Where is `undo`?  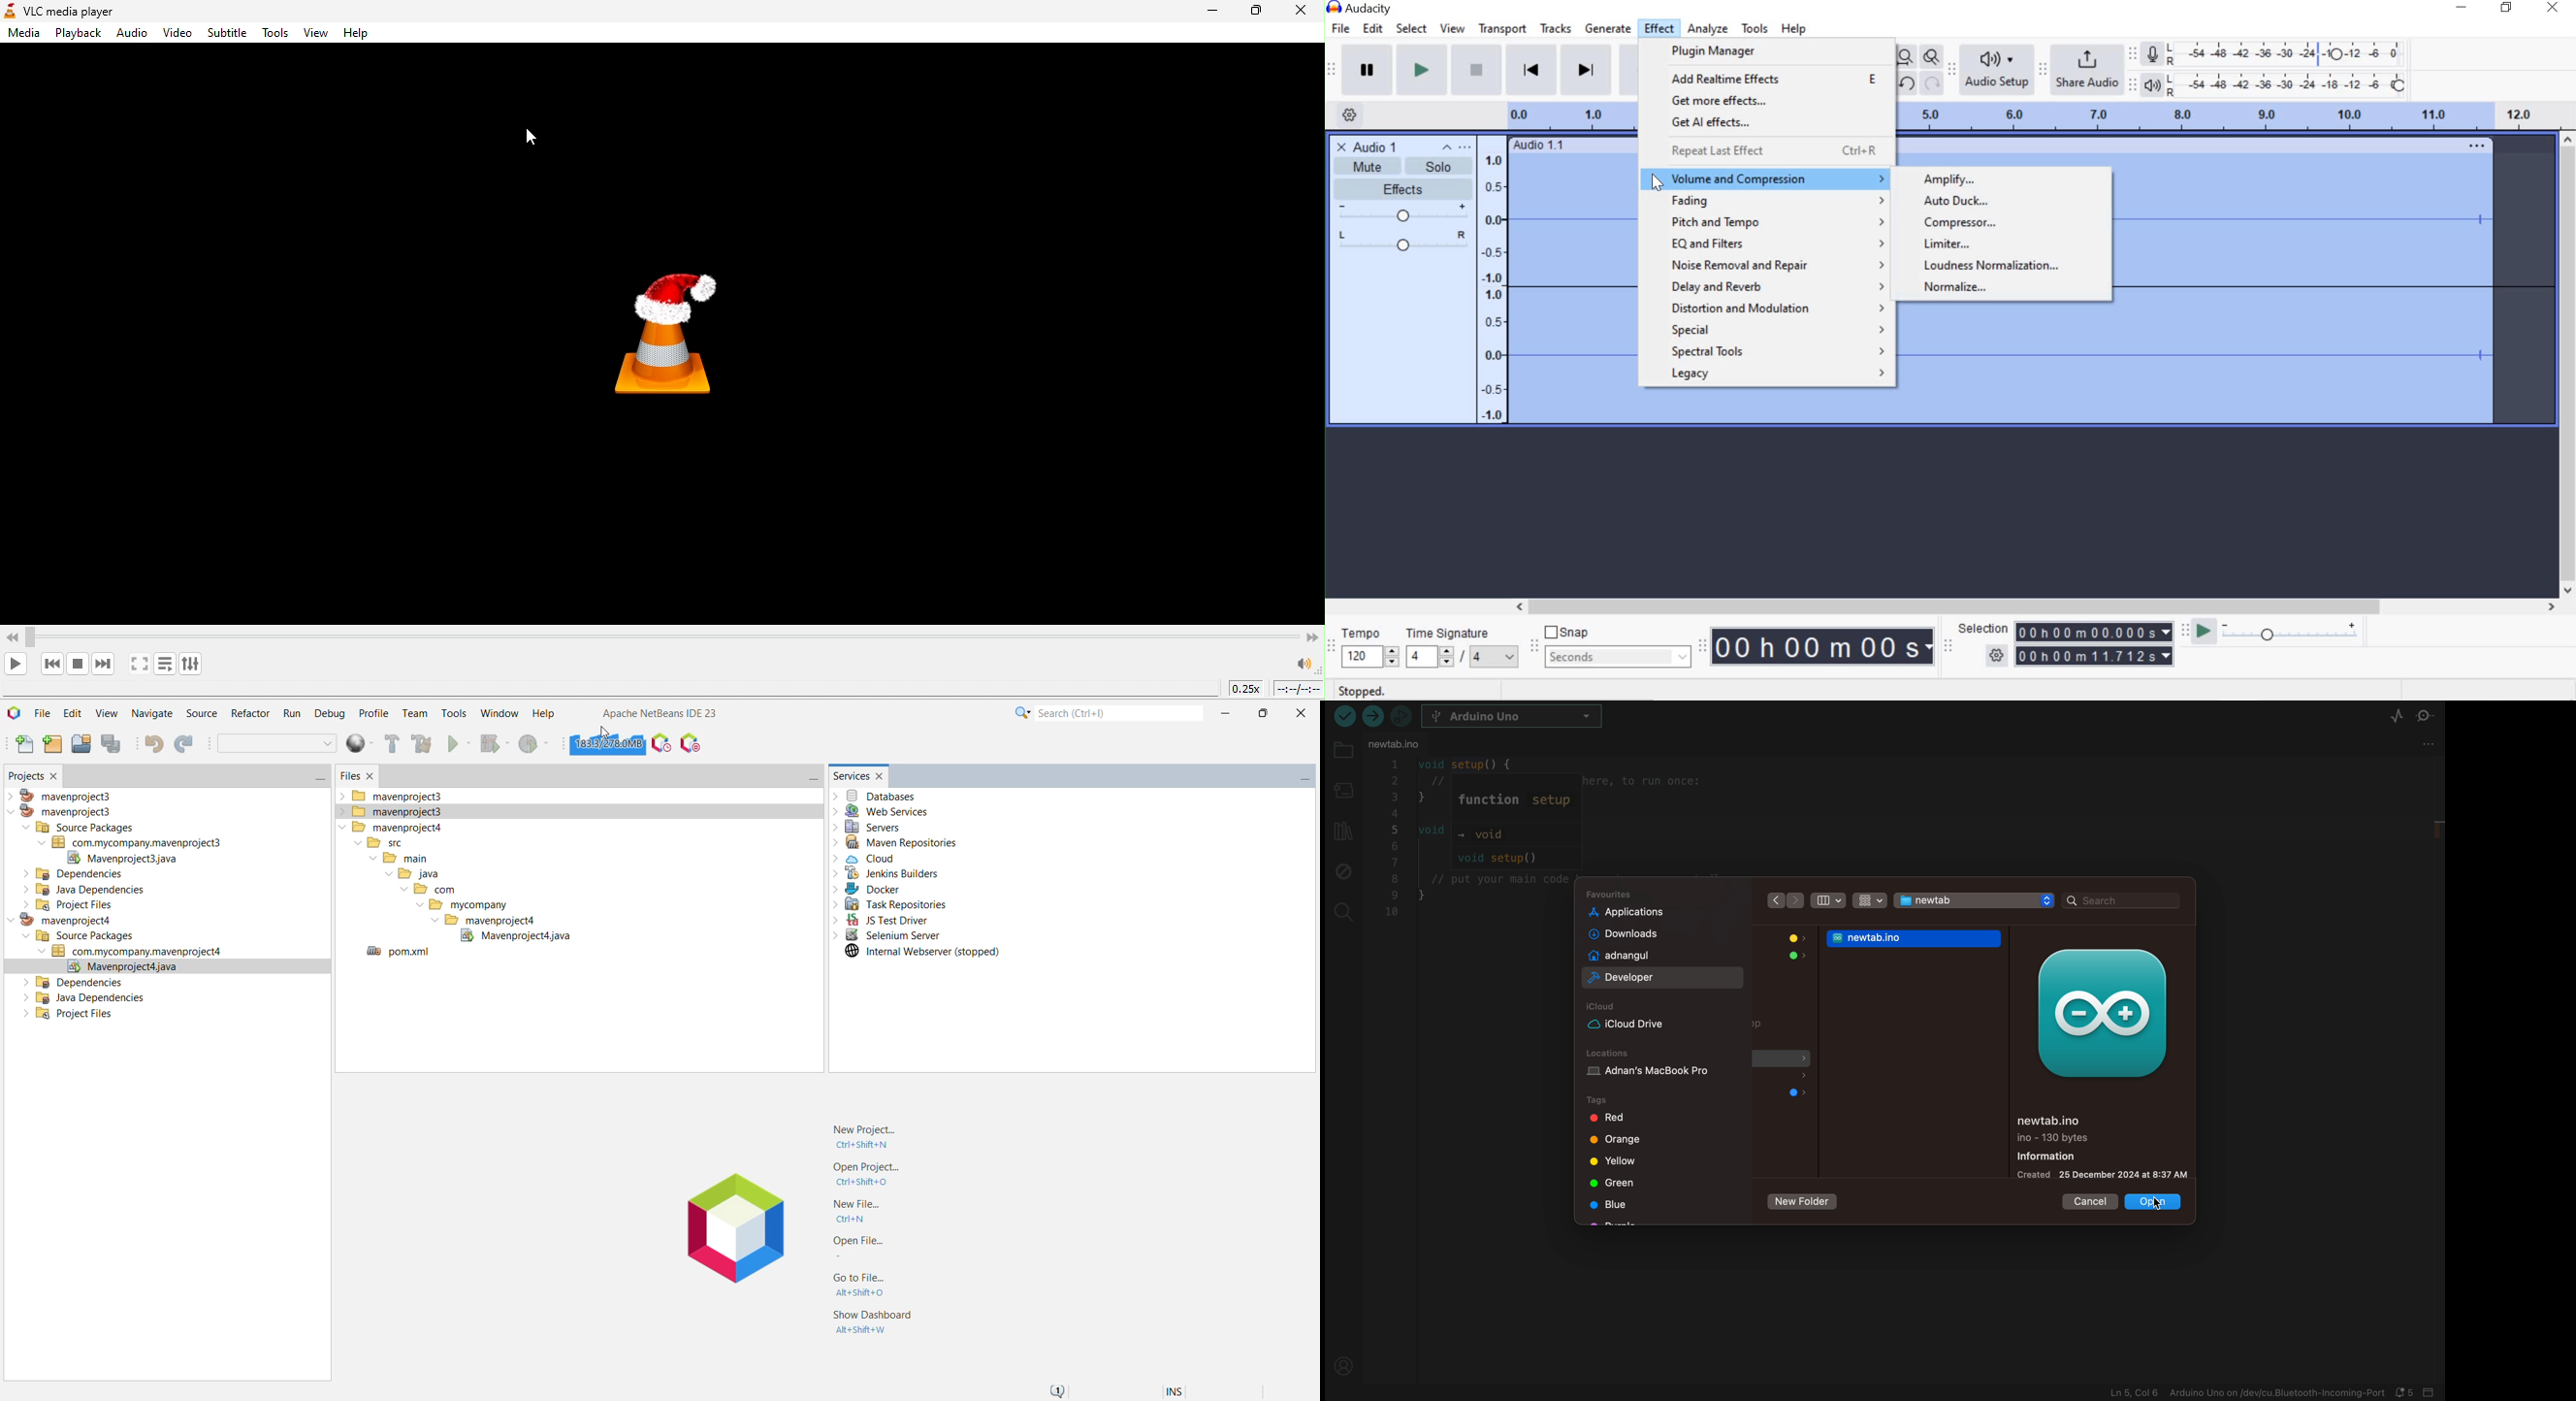
undo is located at coordinates (1906, 83).